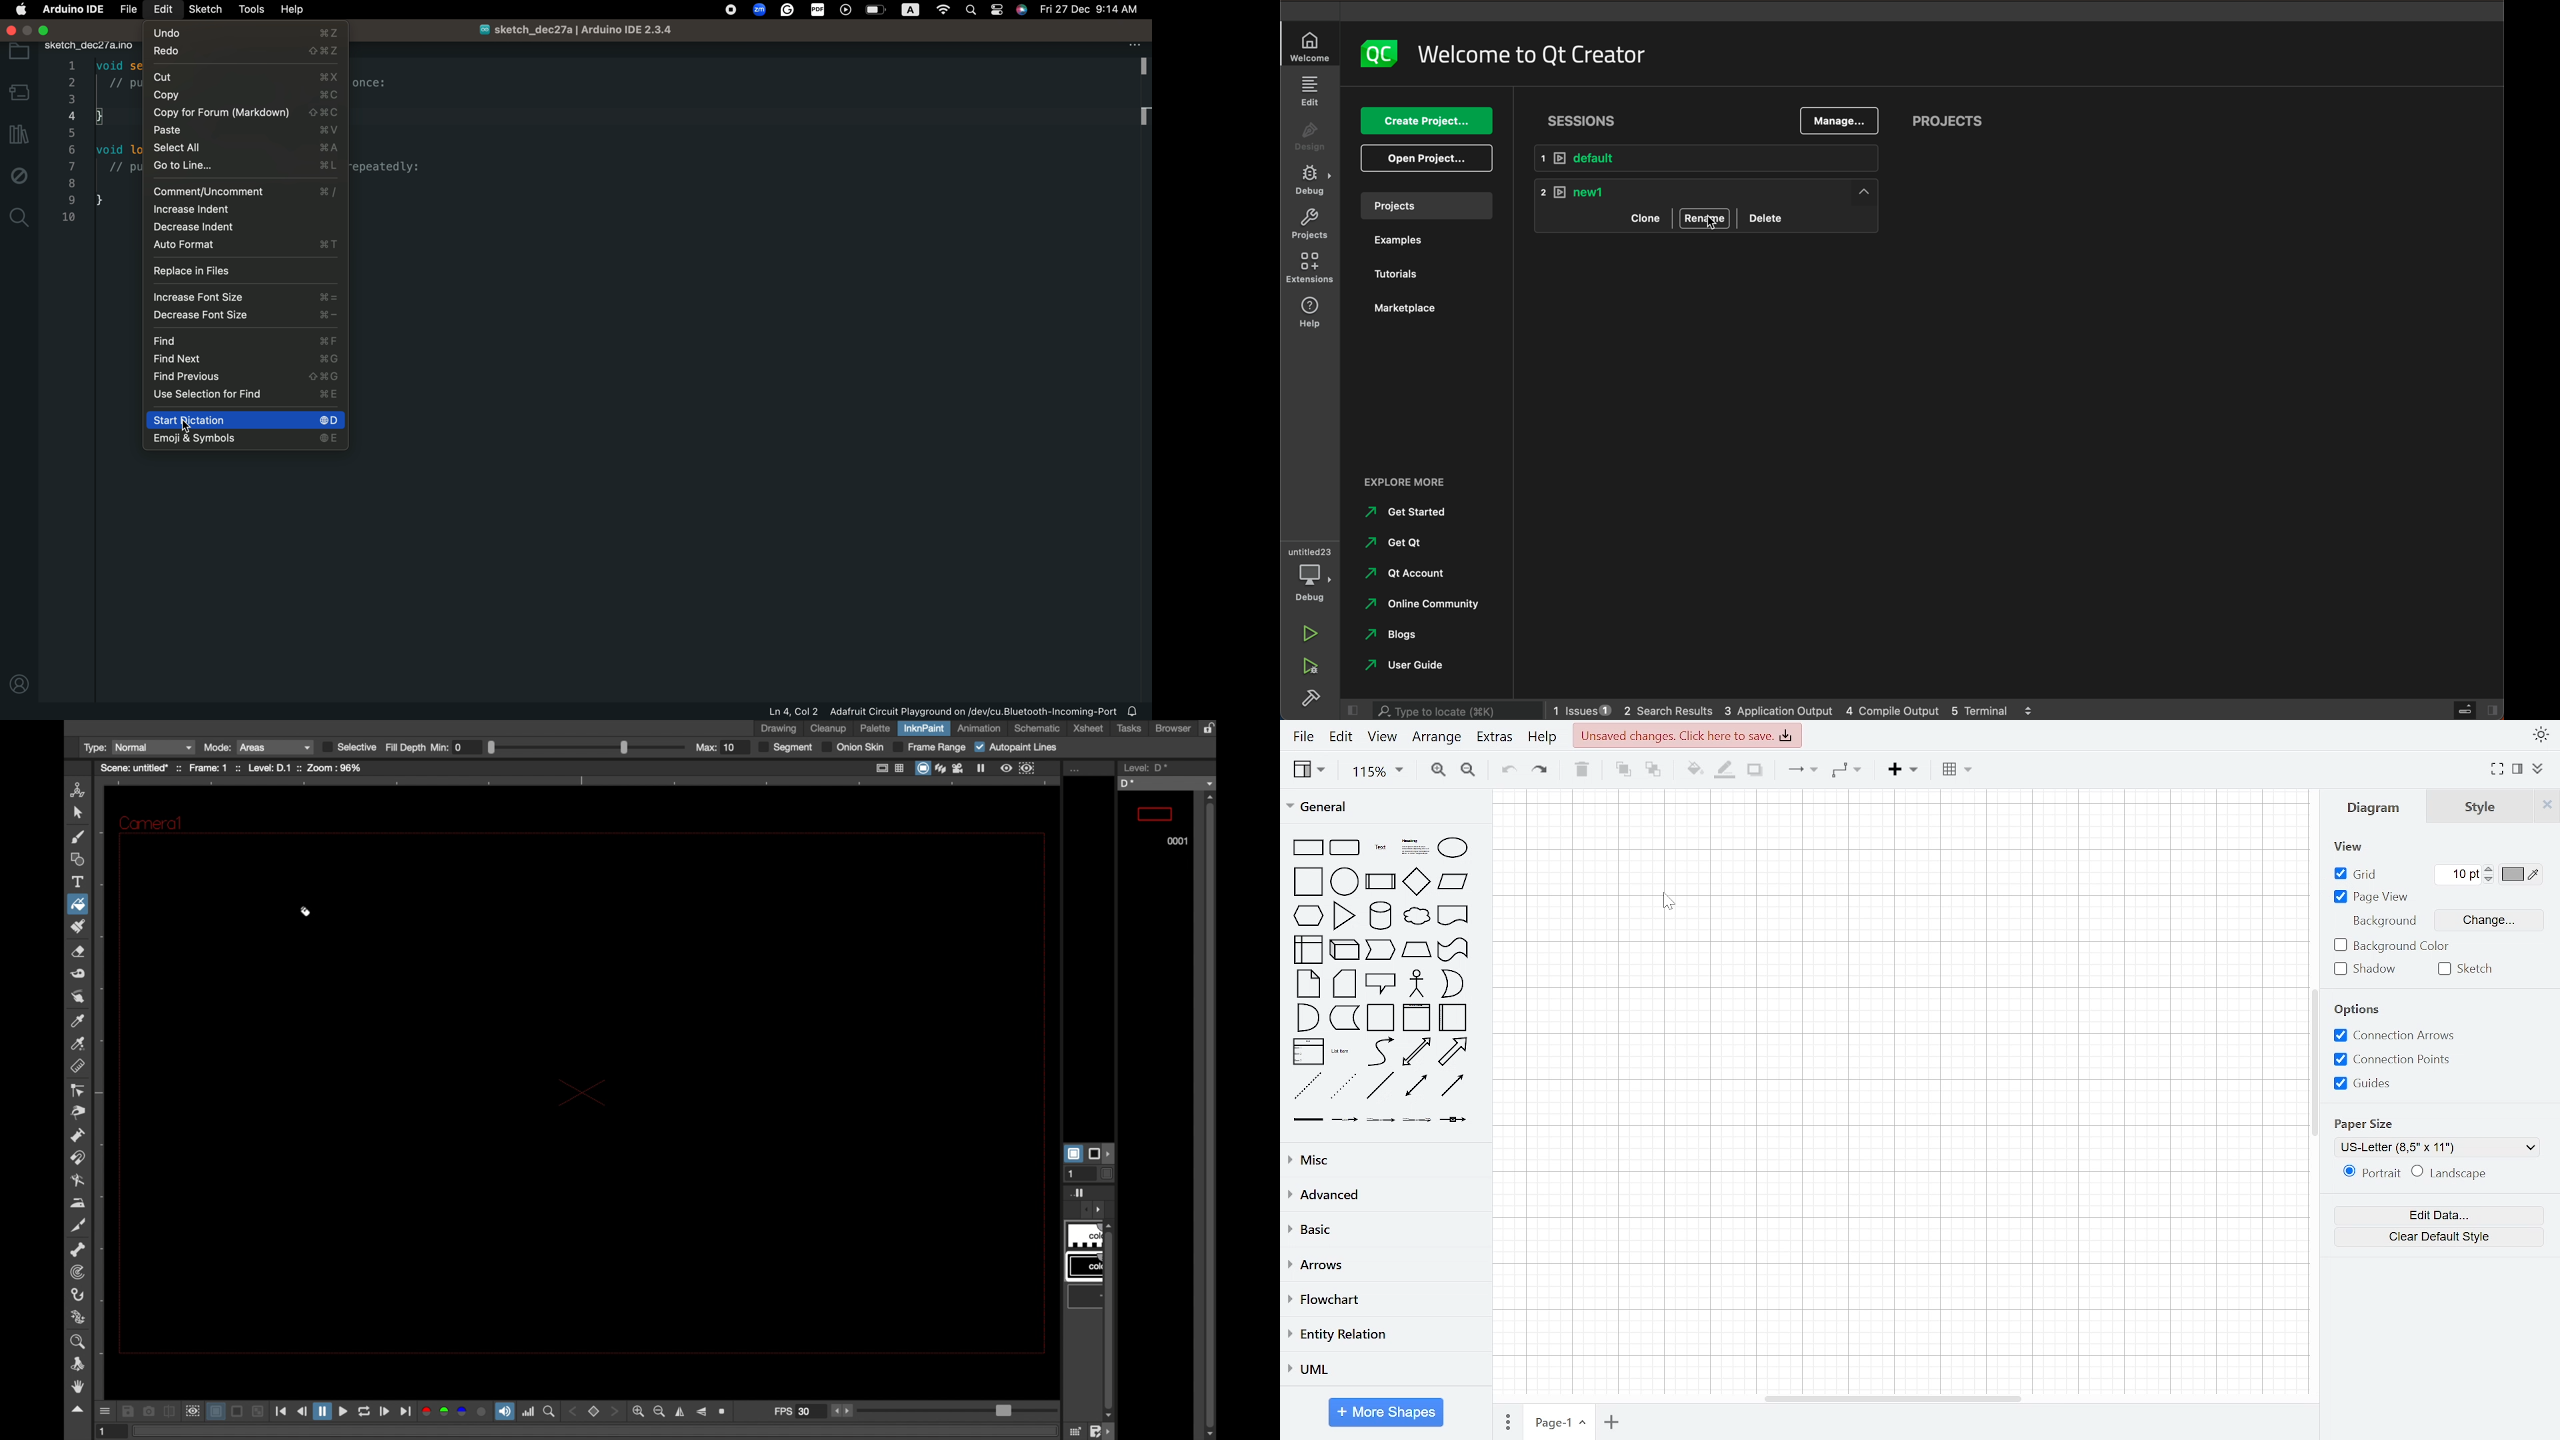  Describe the element at coordinates (77, 1250) in the screenshot. I see `skeleton tool` at that location.